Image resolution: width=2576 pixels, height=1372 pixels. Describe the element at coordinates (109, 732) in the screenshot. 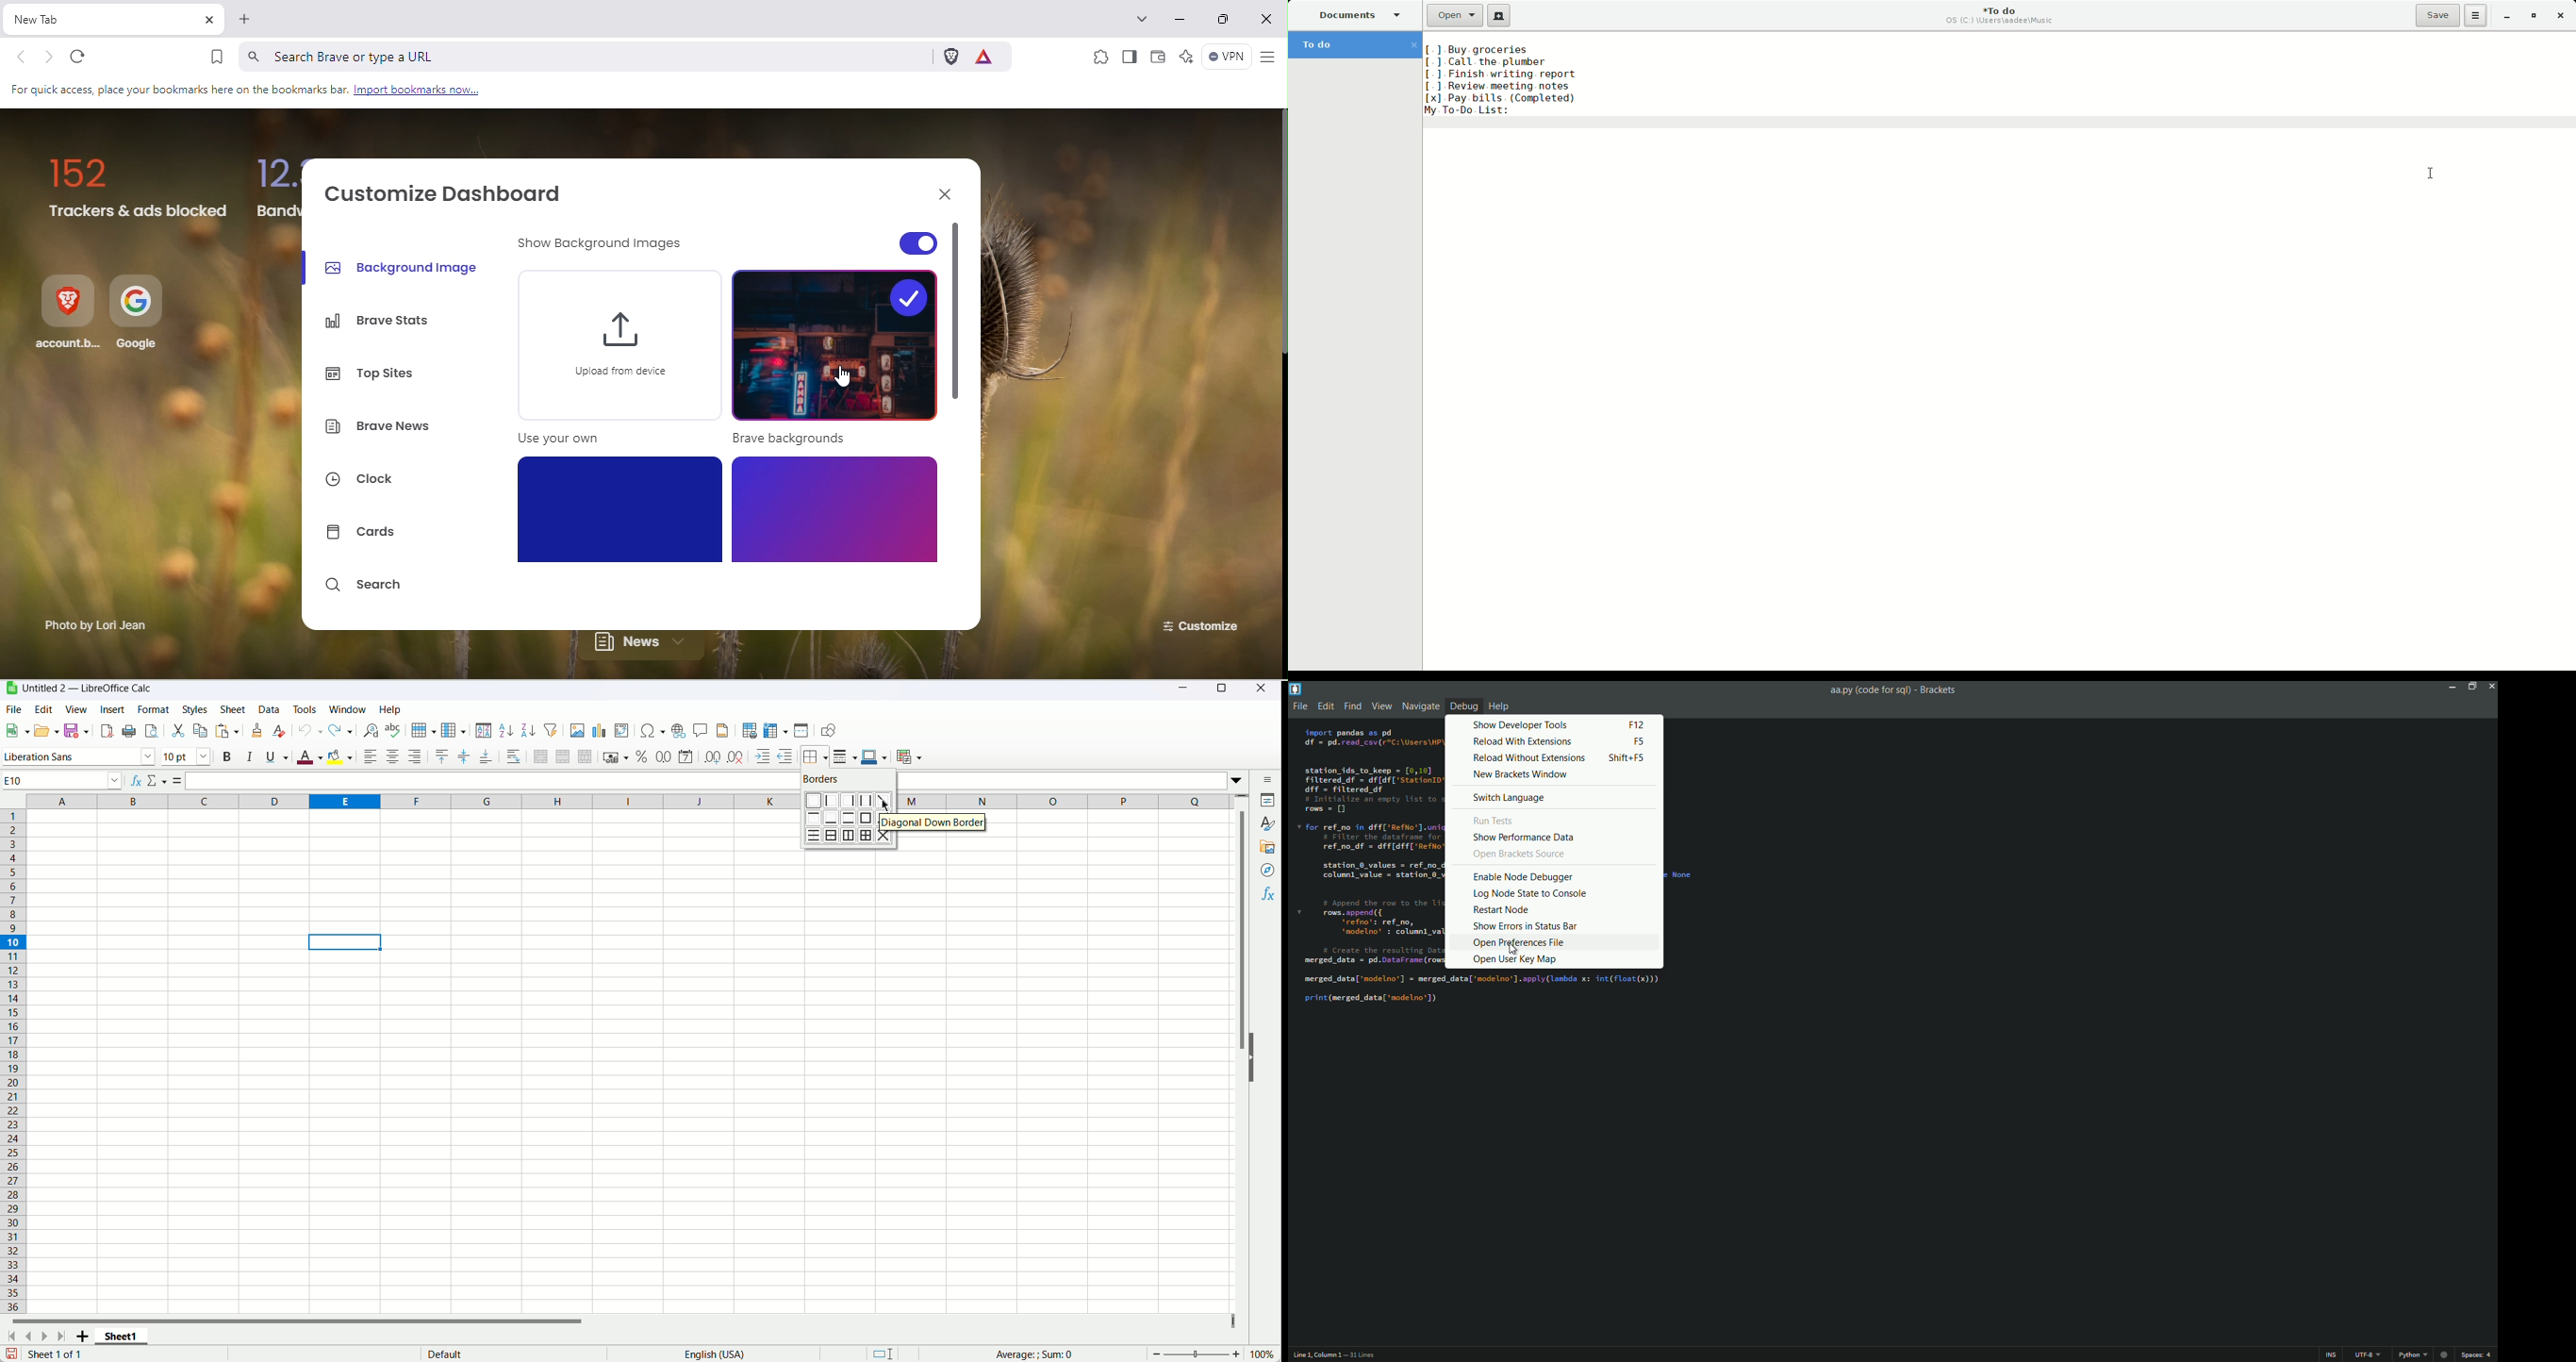

I see `Export directly as pdf` at that location.